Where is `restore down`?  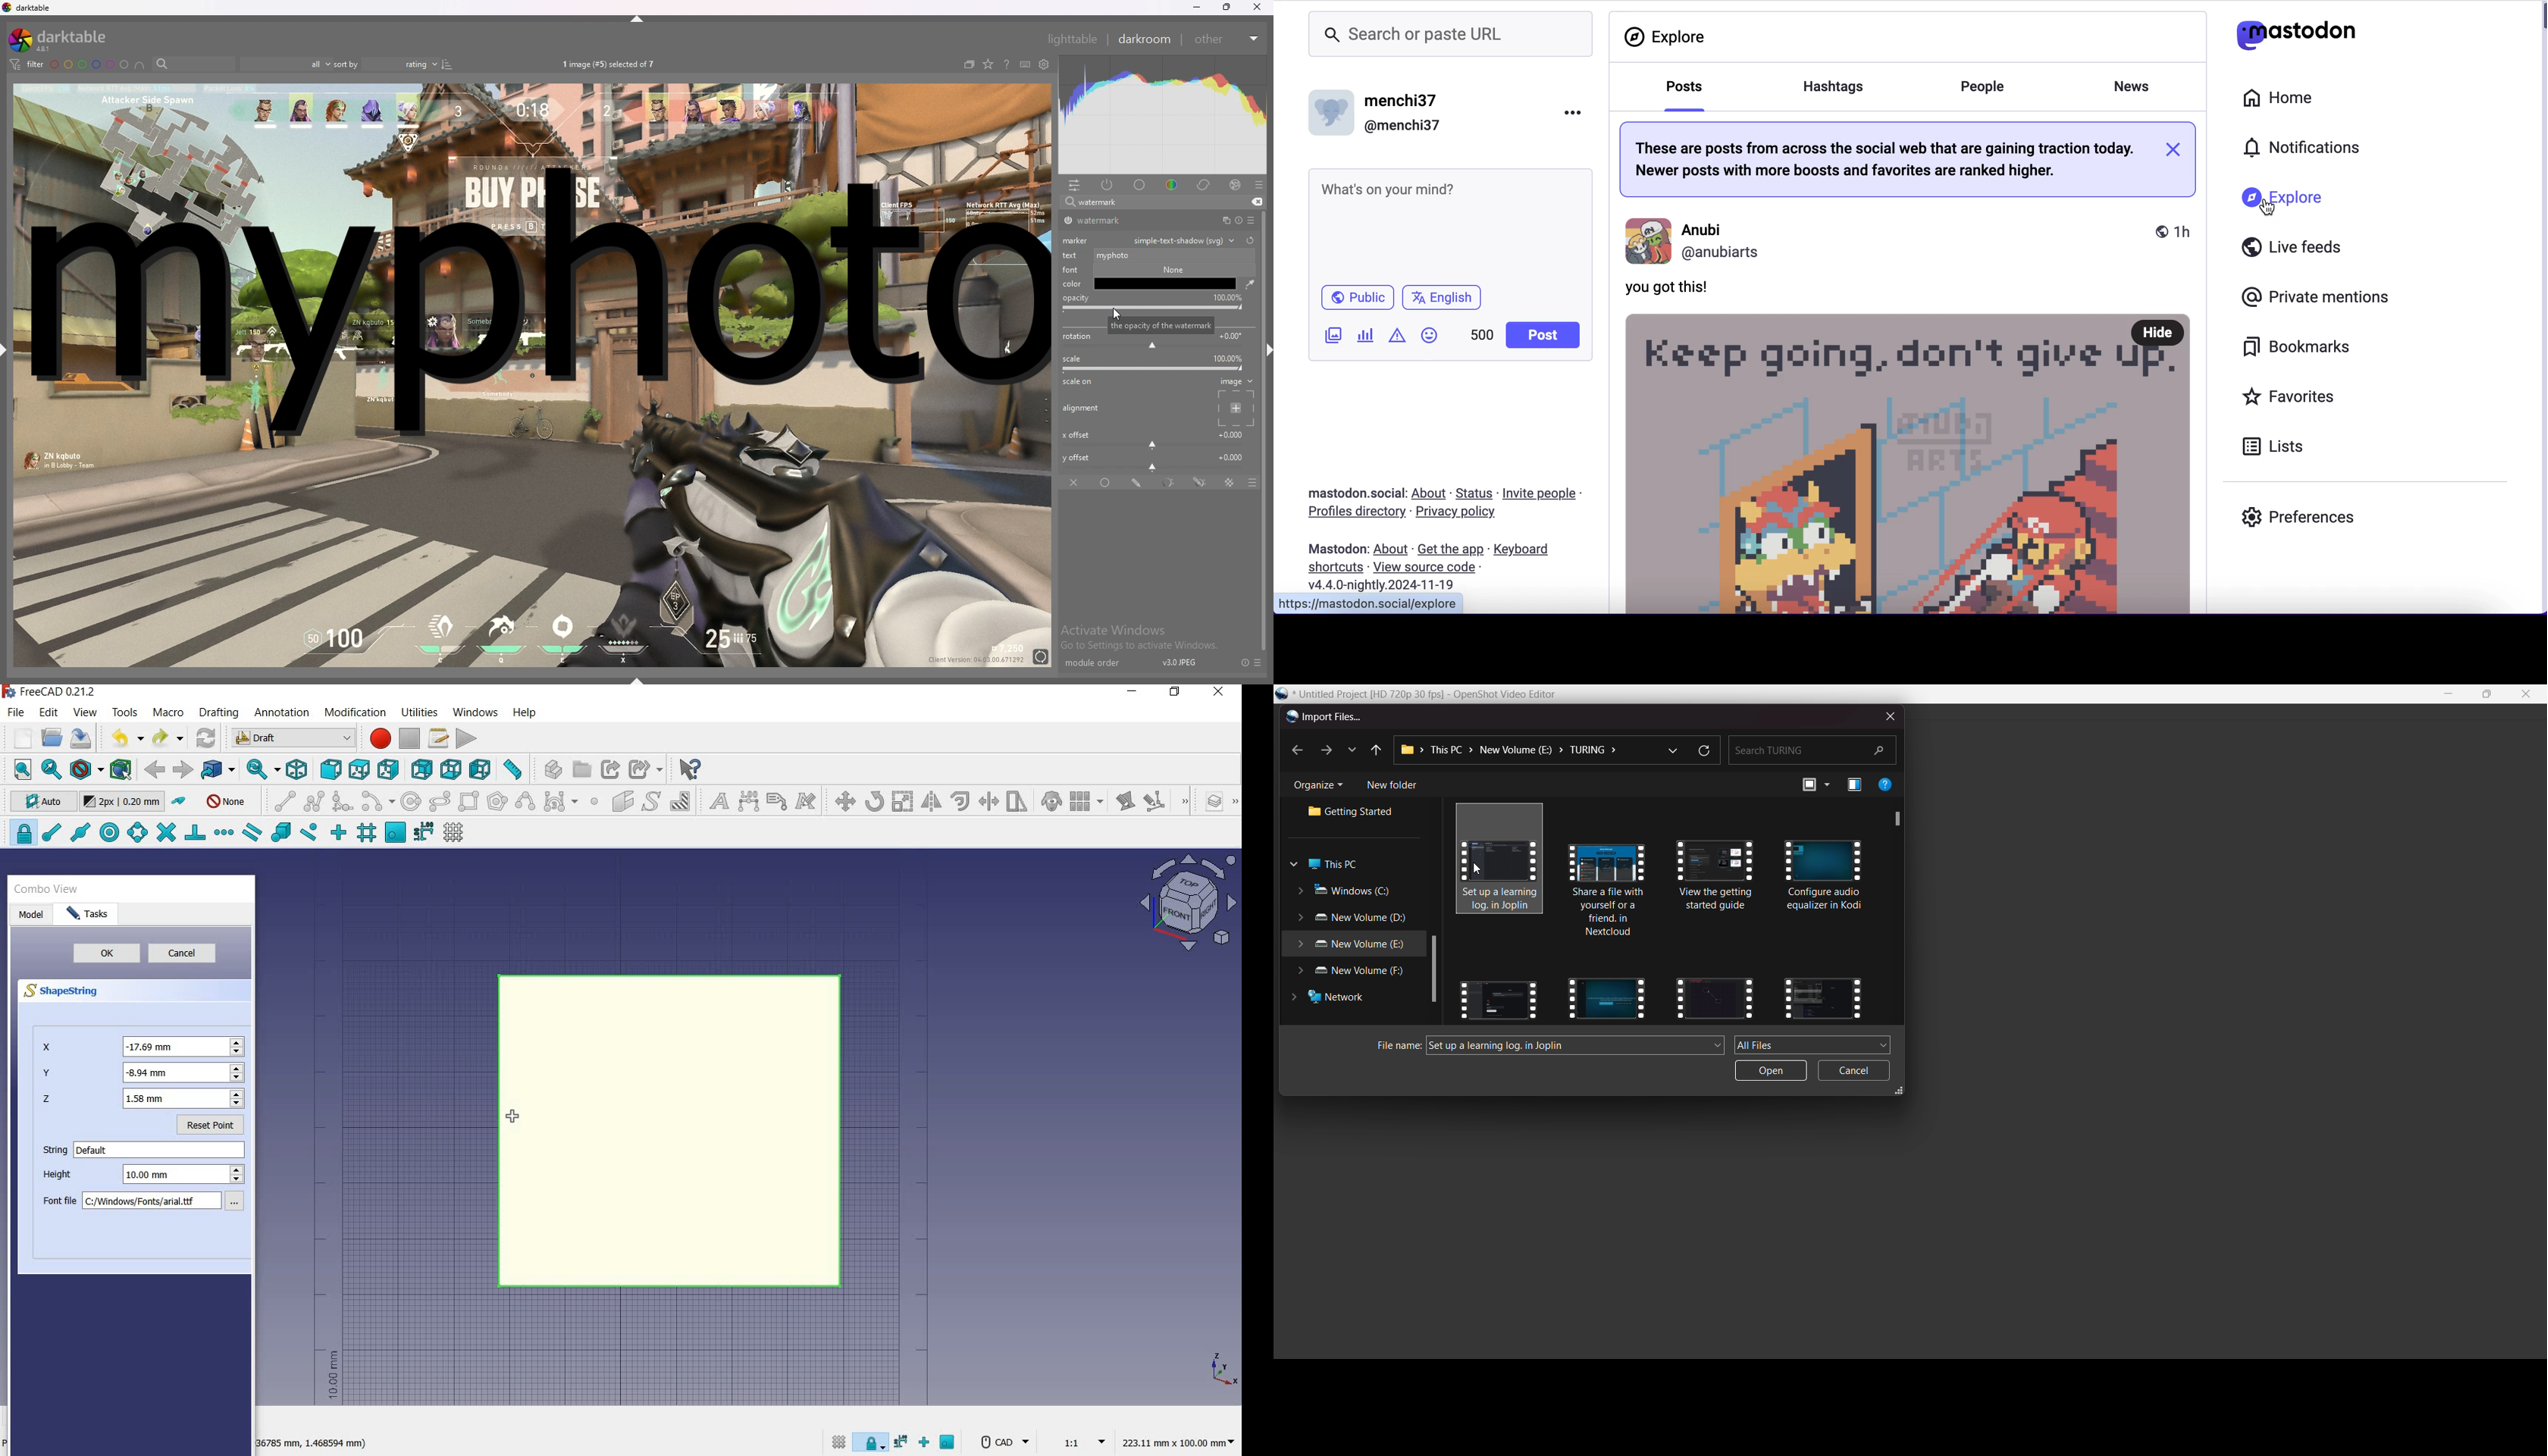
restore down is located at coordinates (1176, 693).